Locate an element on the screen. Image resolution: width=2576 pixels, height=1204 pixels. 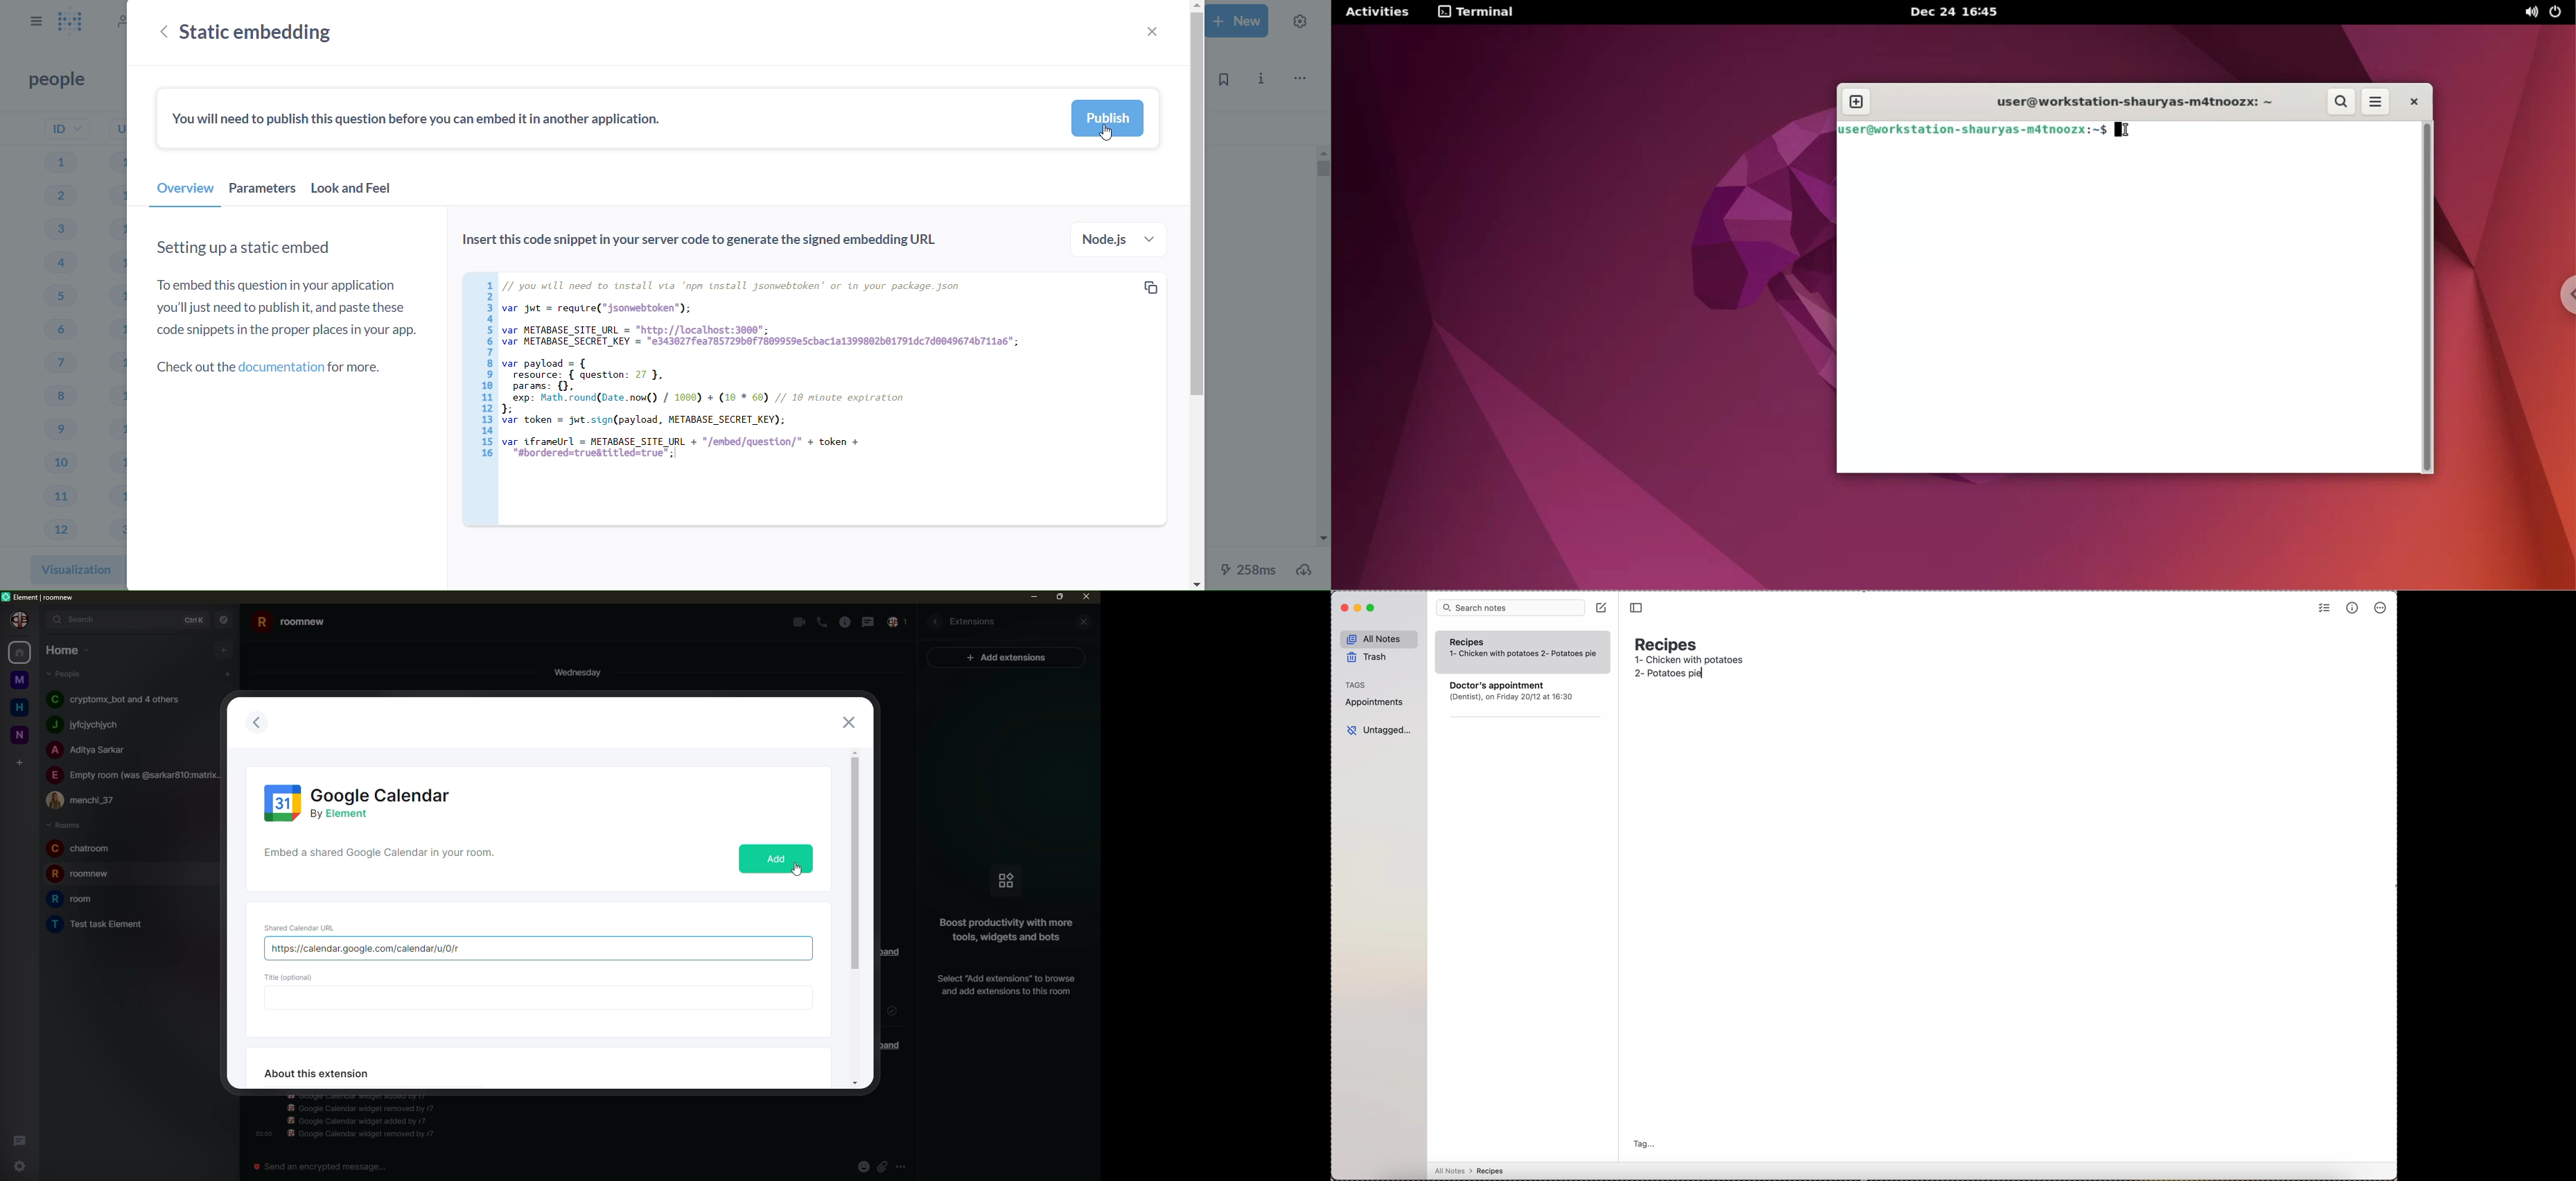
1- Chicken with potatoes is located at coordinates (1693, 660).